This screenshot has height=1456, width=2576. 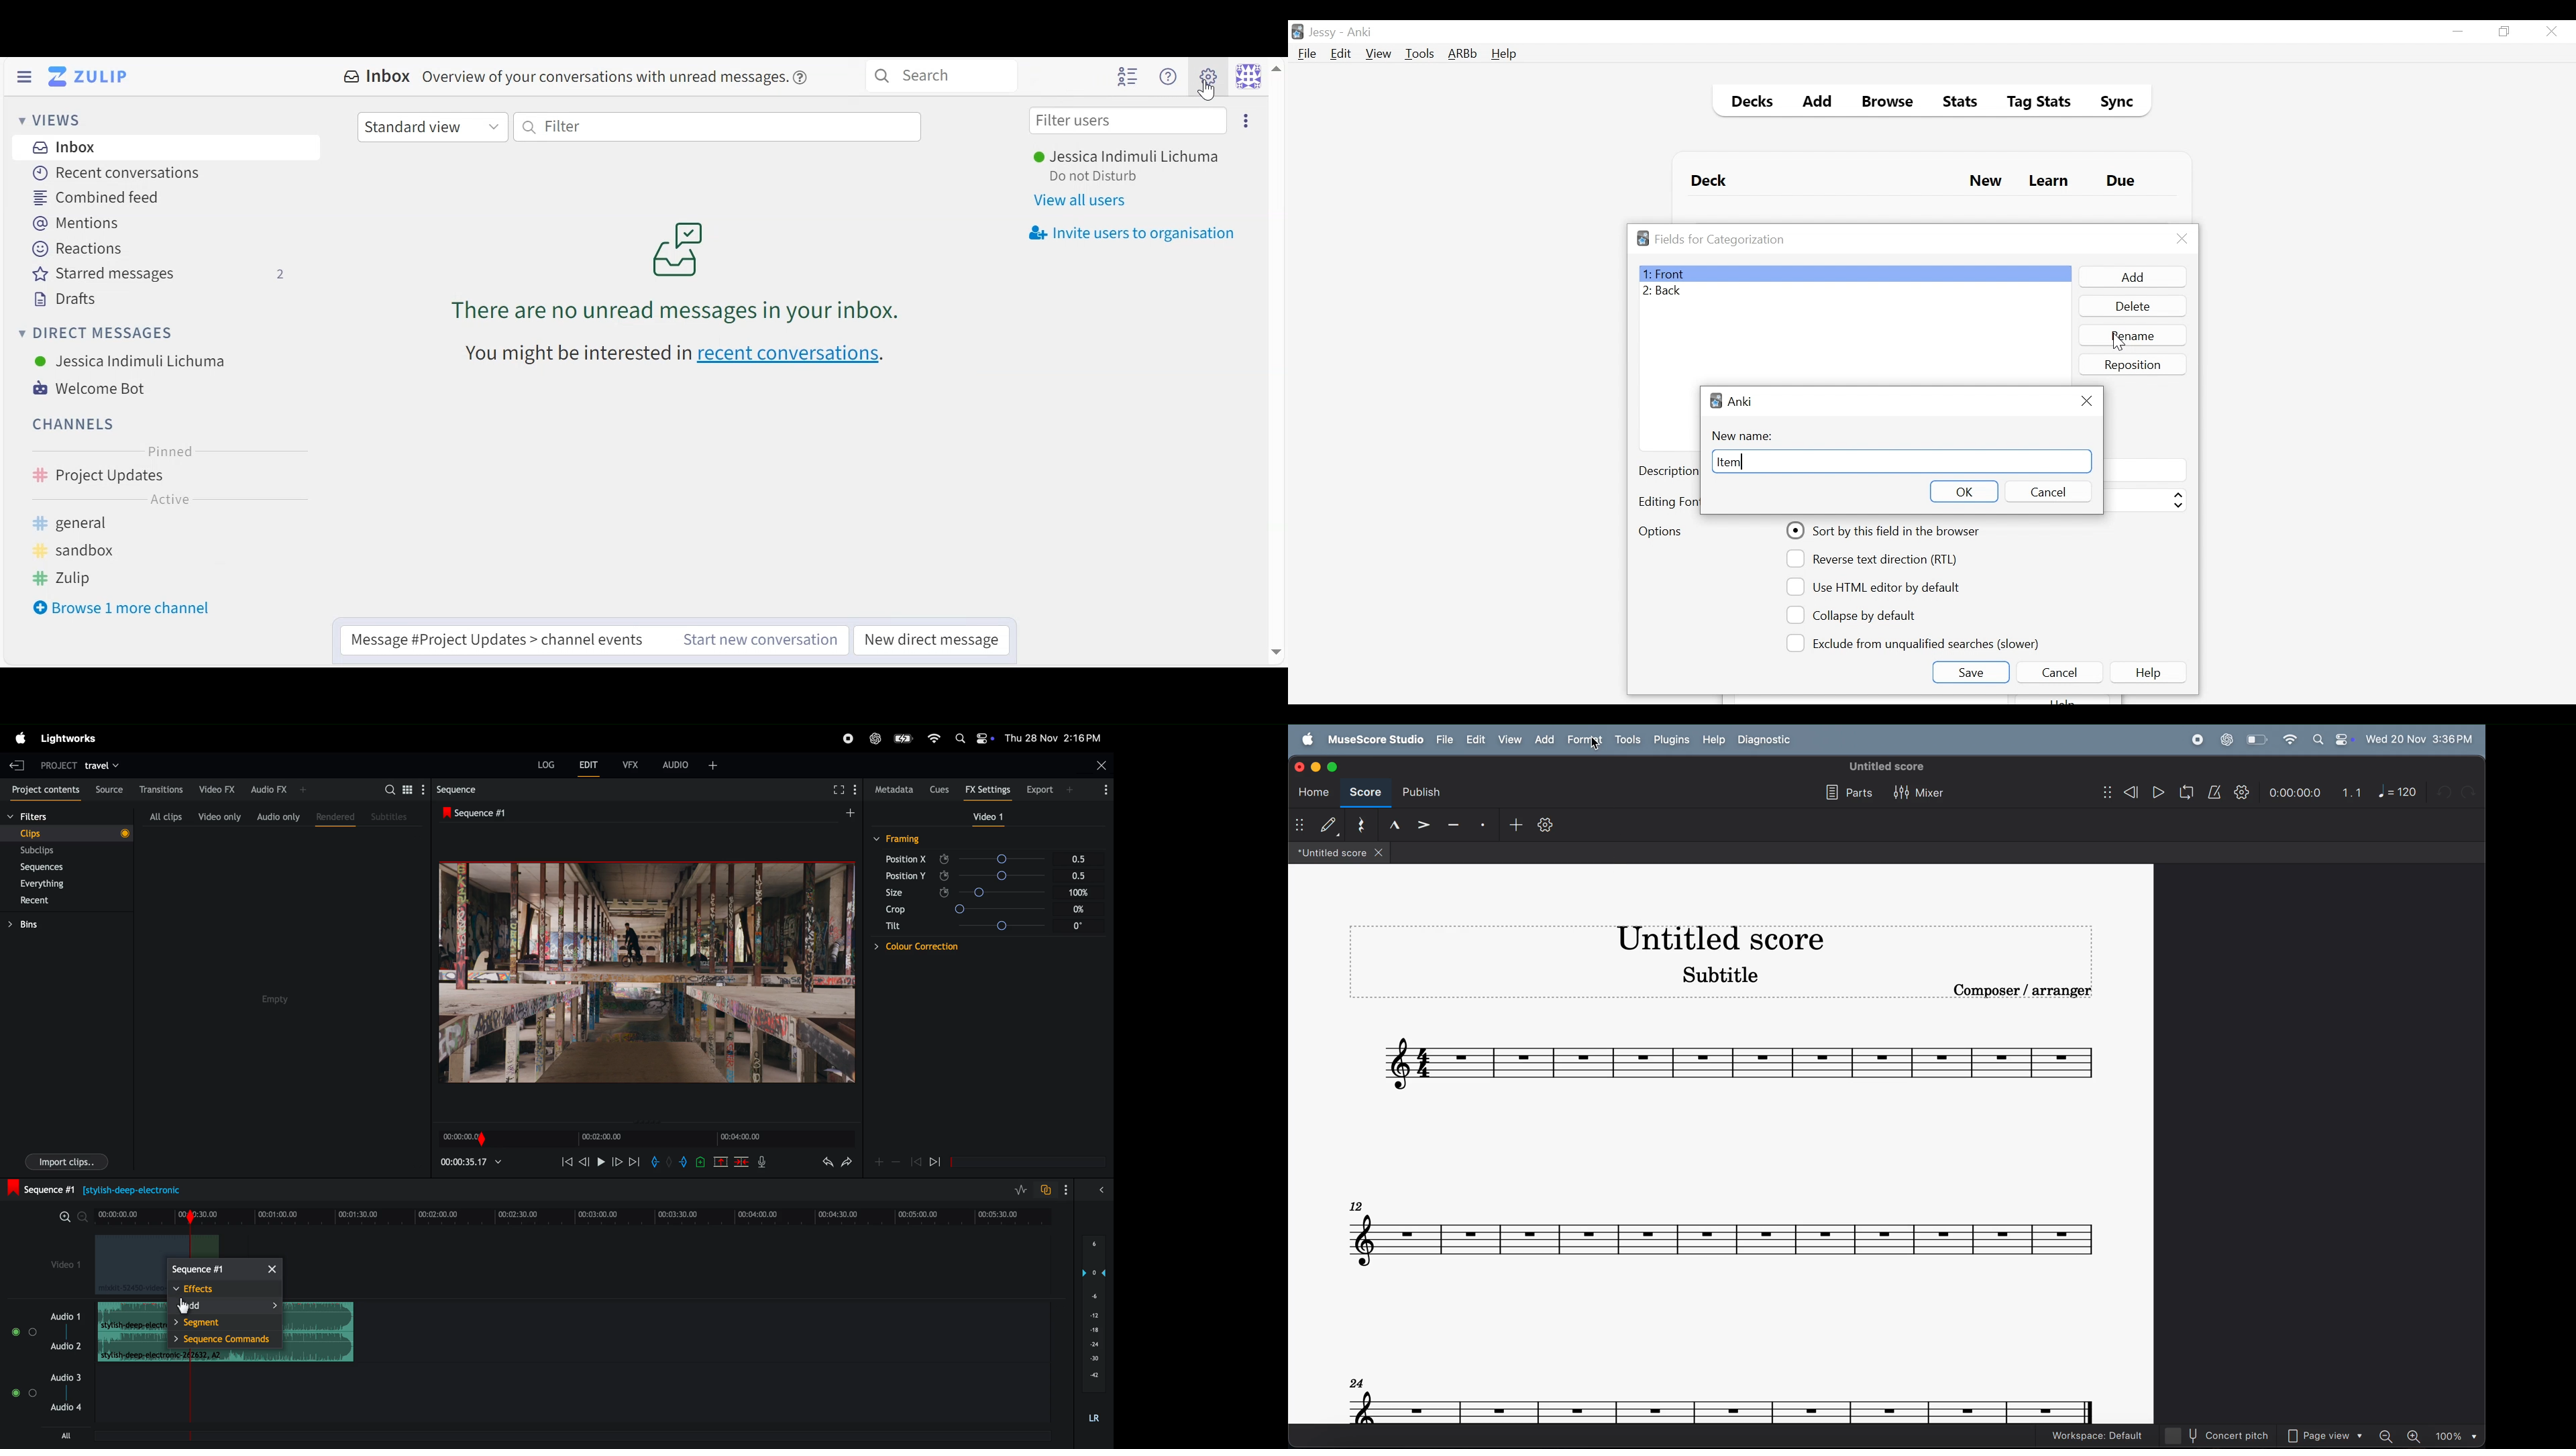 What do you see at coordinates (218, 816) in the screenshot?
I see `video only` at bounding box center [218, 816].